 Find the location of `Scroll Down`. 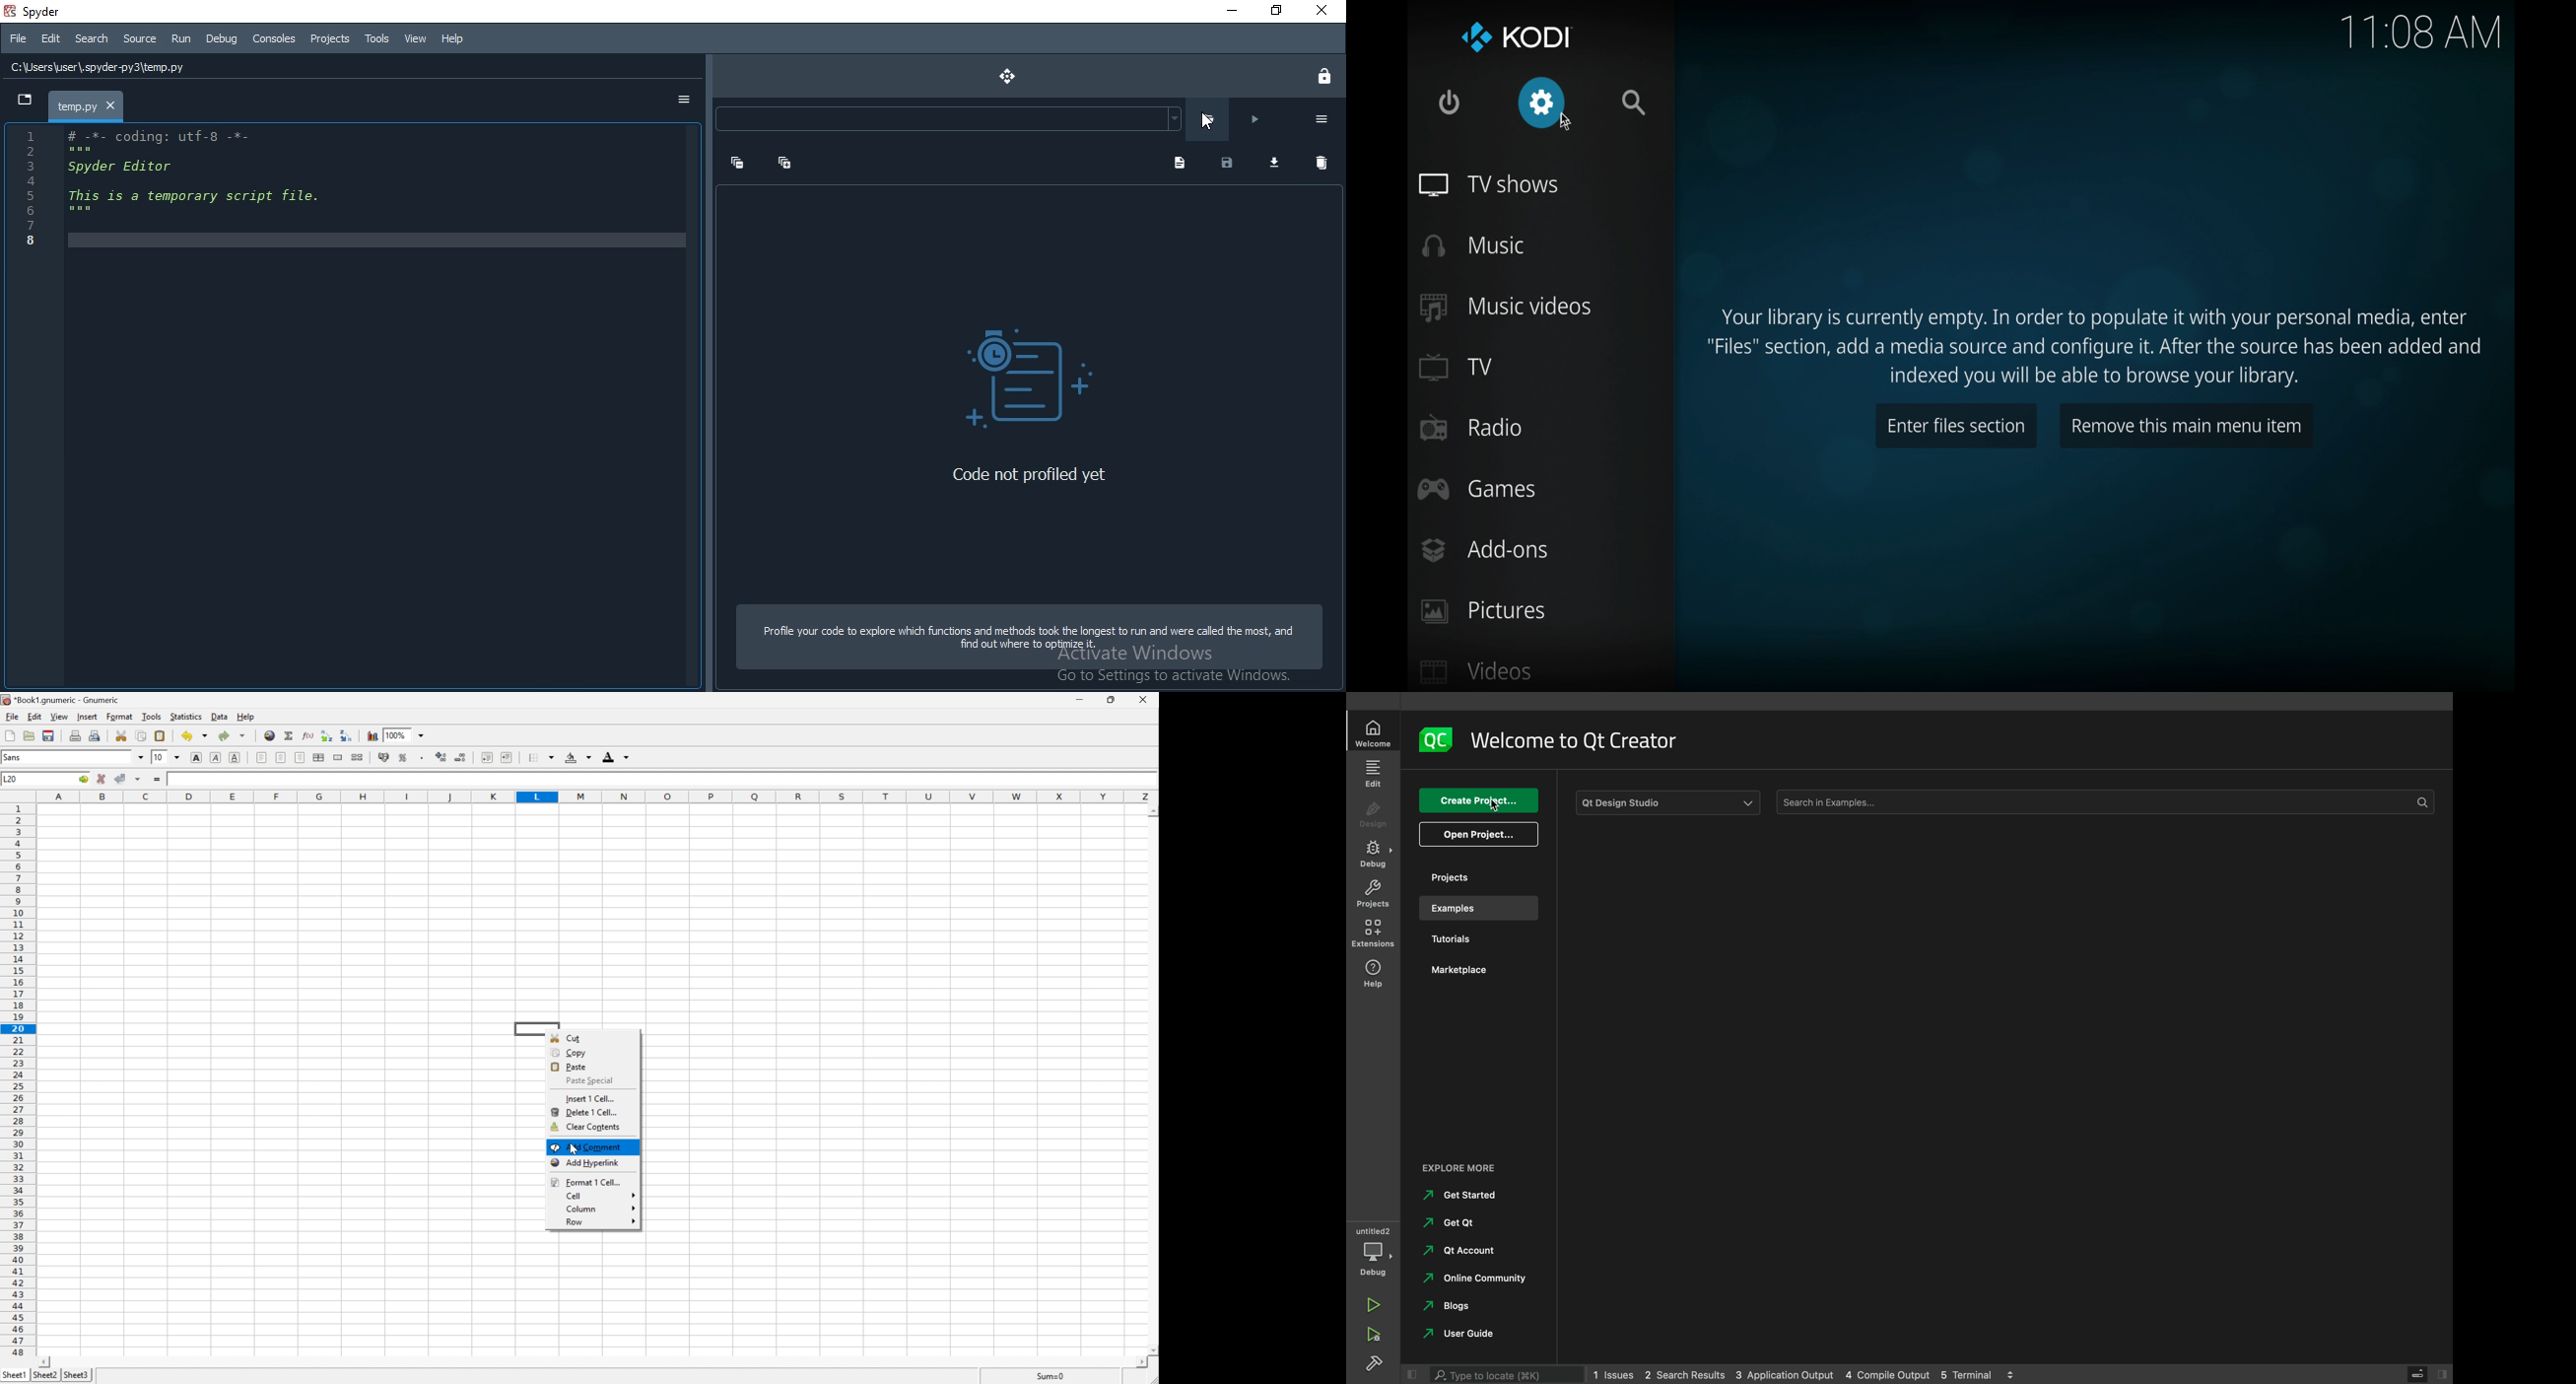

Scroll Down is located at coordinates (1152, 1348).